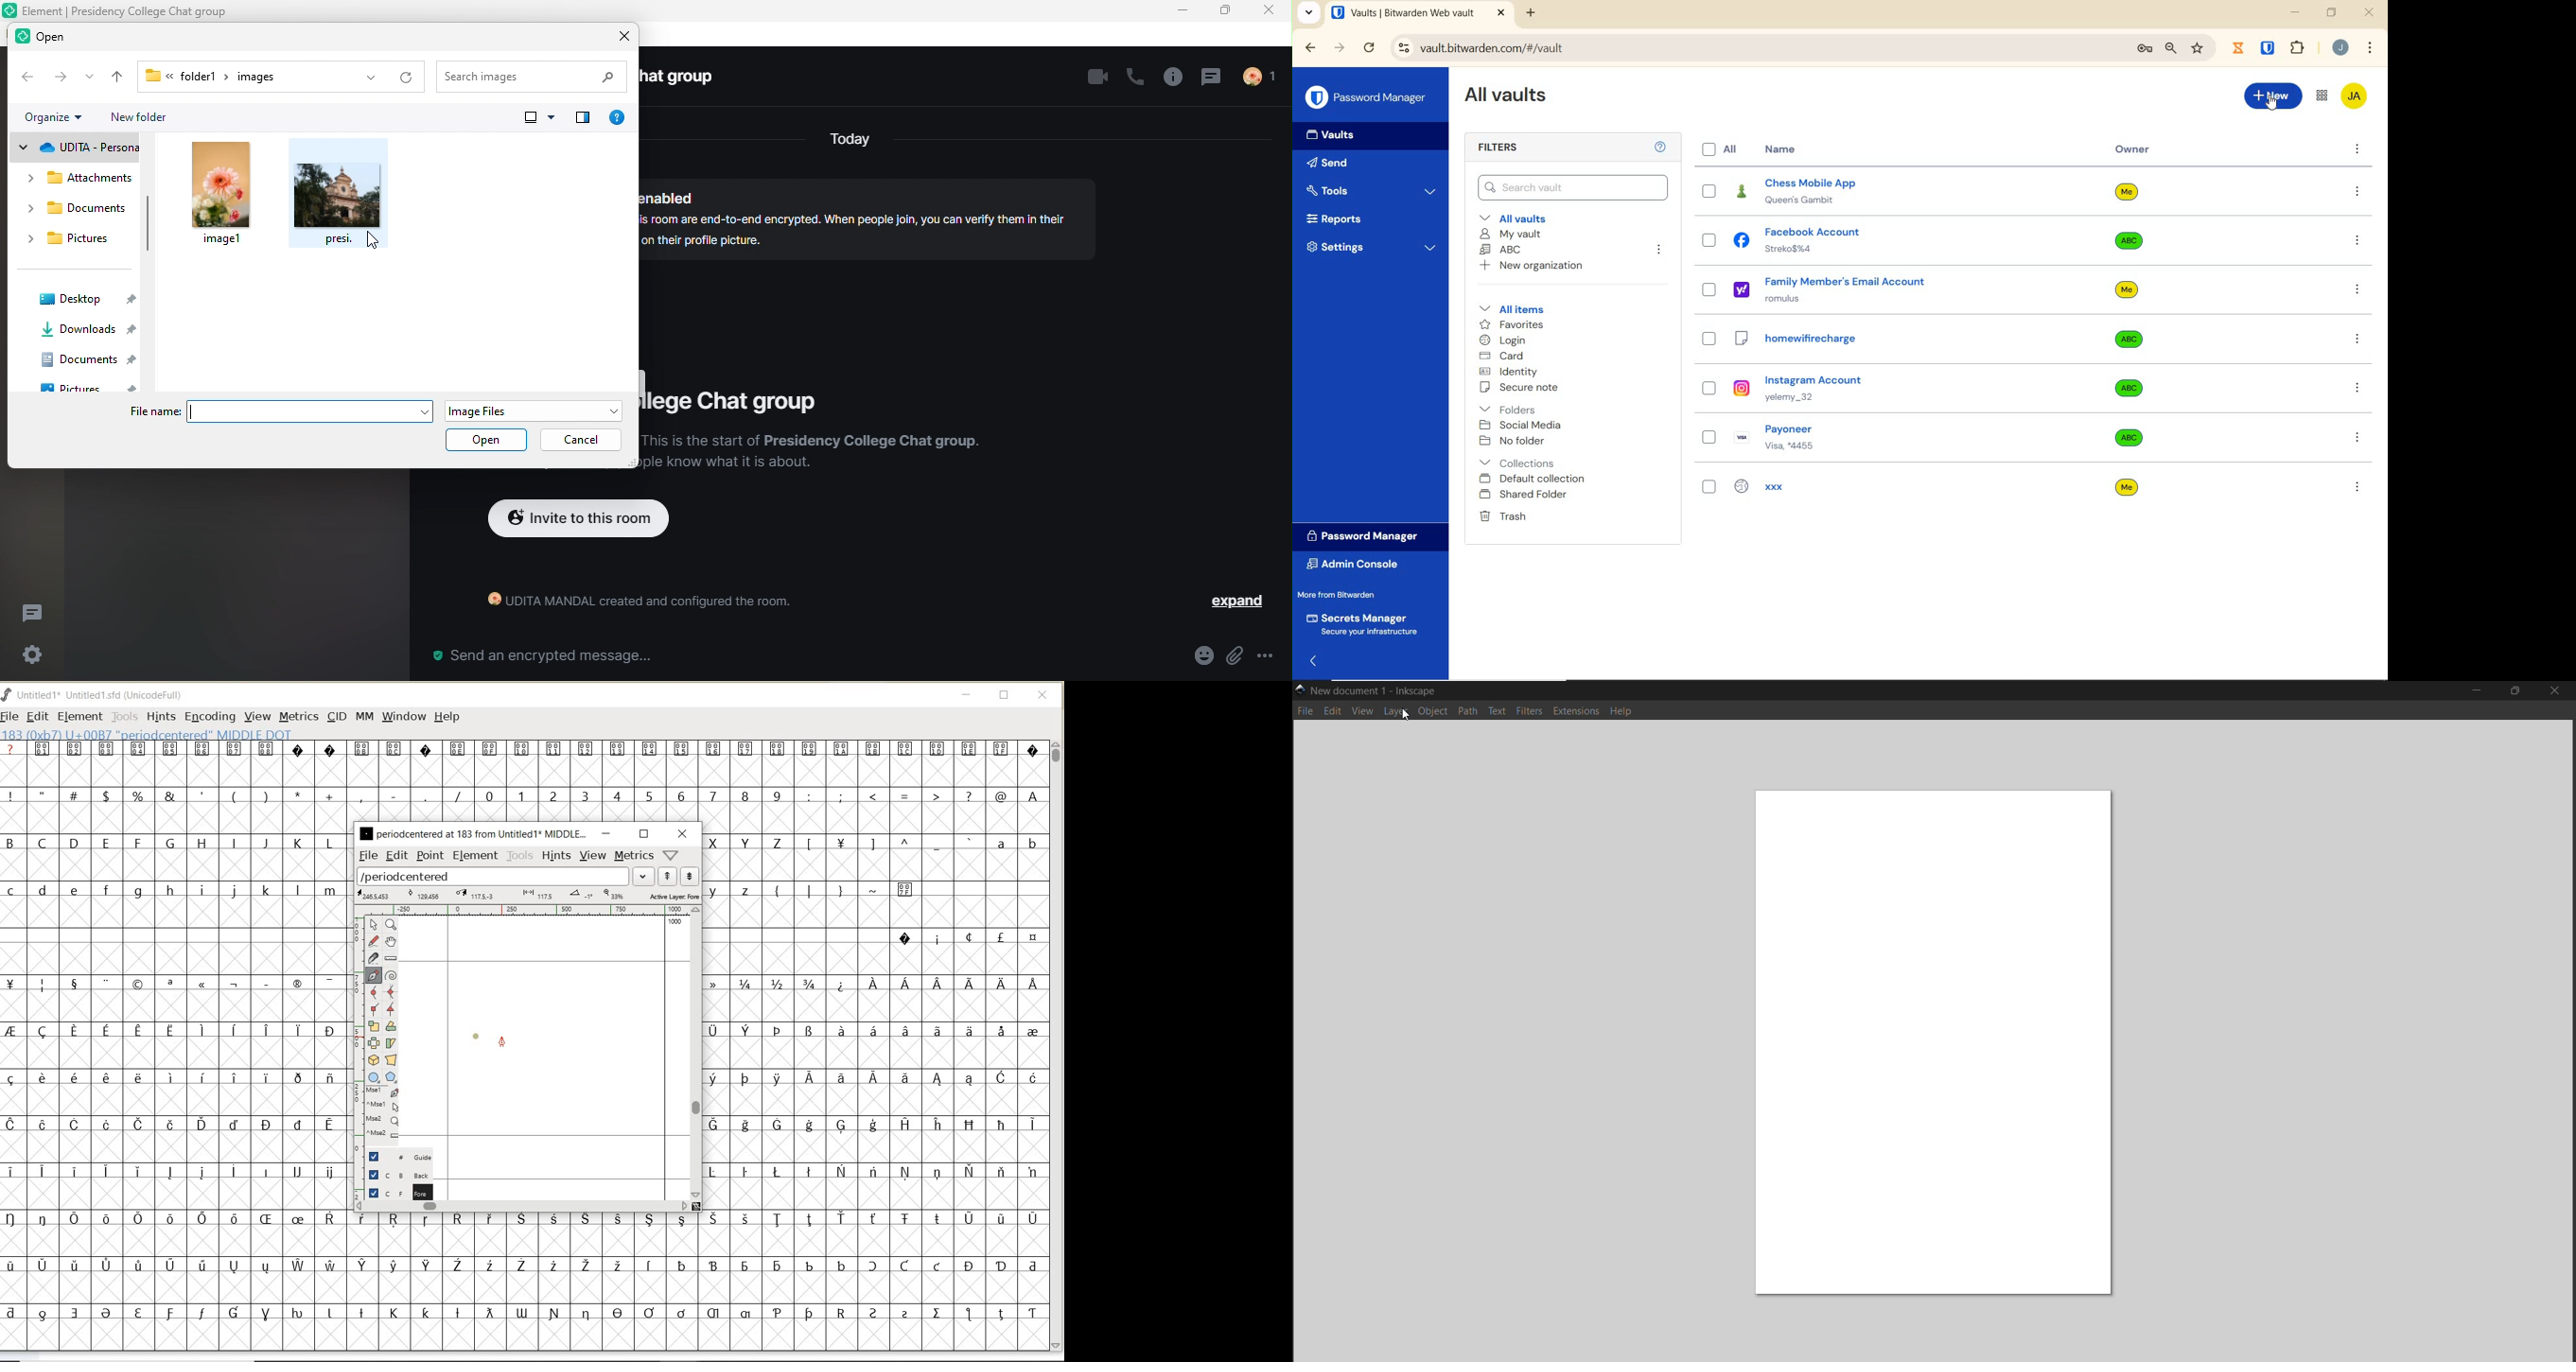 The height and width of the screenshot is (1372, 2576). What do you see at coordinates (1271, 13) in the screenshot?
I see `close` at bounding box center [1271, 13].